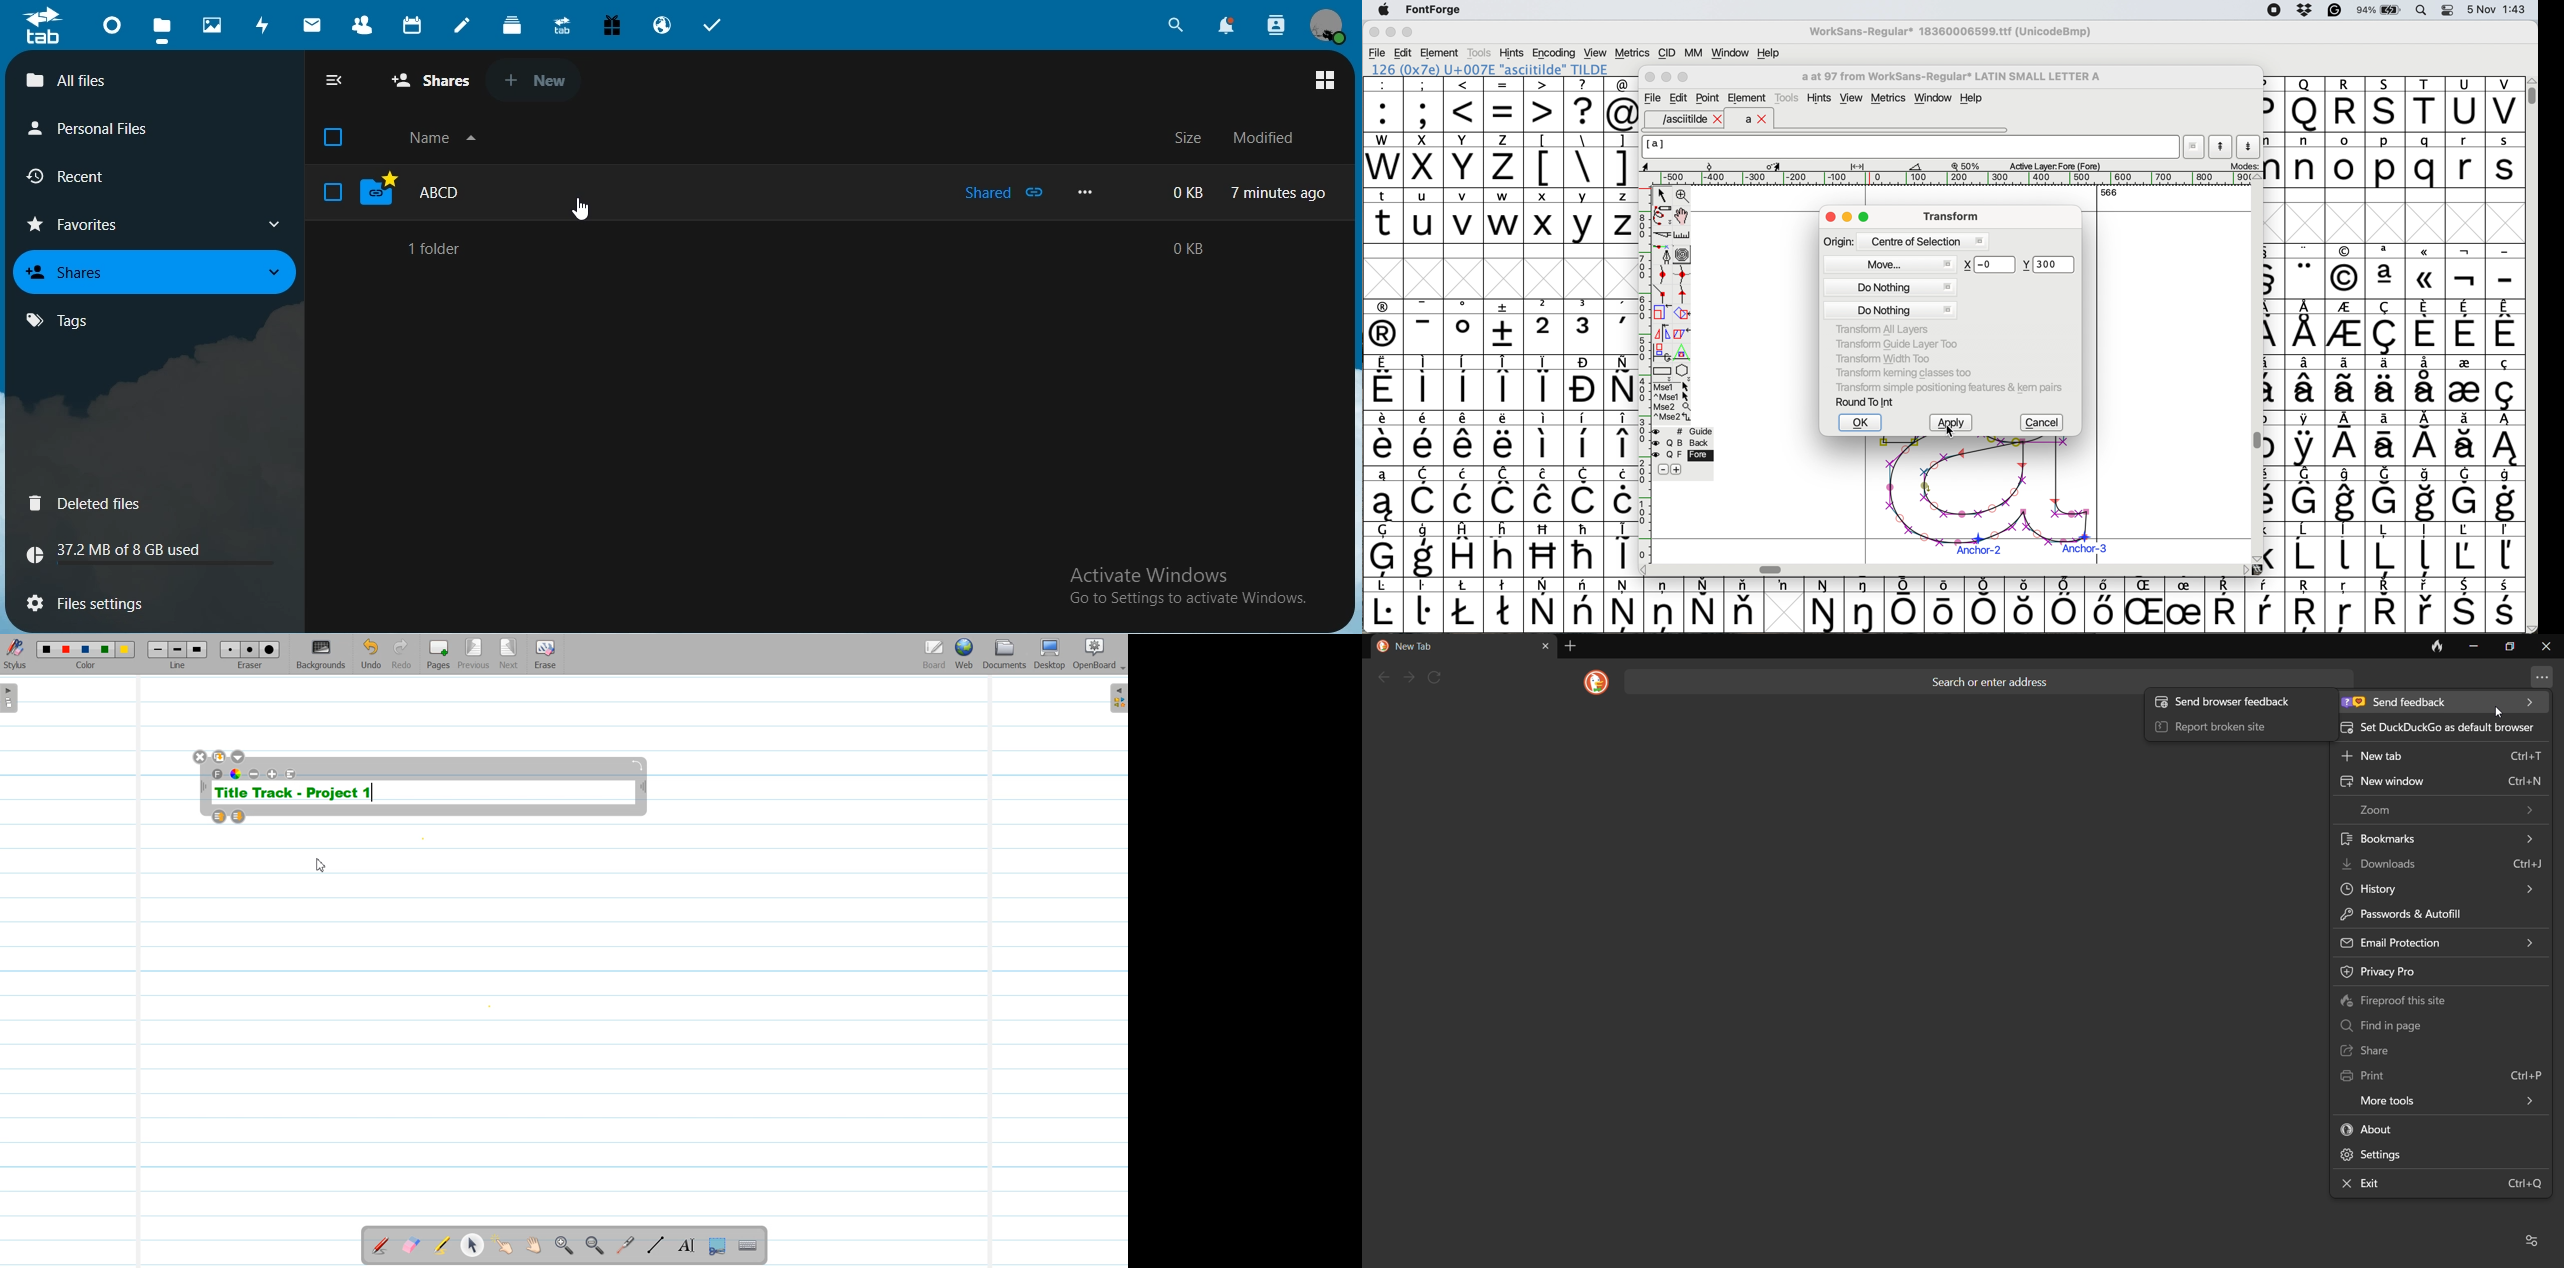 The height and width of the screenshot is (1288, 2576). What do you see at coordinates (2346, 162) in the screenshot?
I see `o` at bounding box center [2346, 162].